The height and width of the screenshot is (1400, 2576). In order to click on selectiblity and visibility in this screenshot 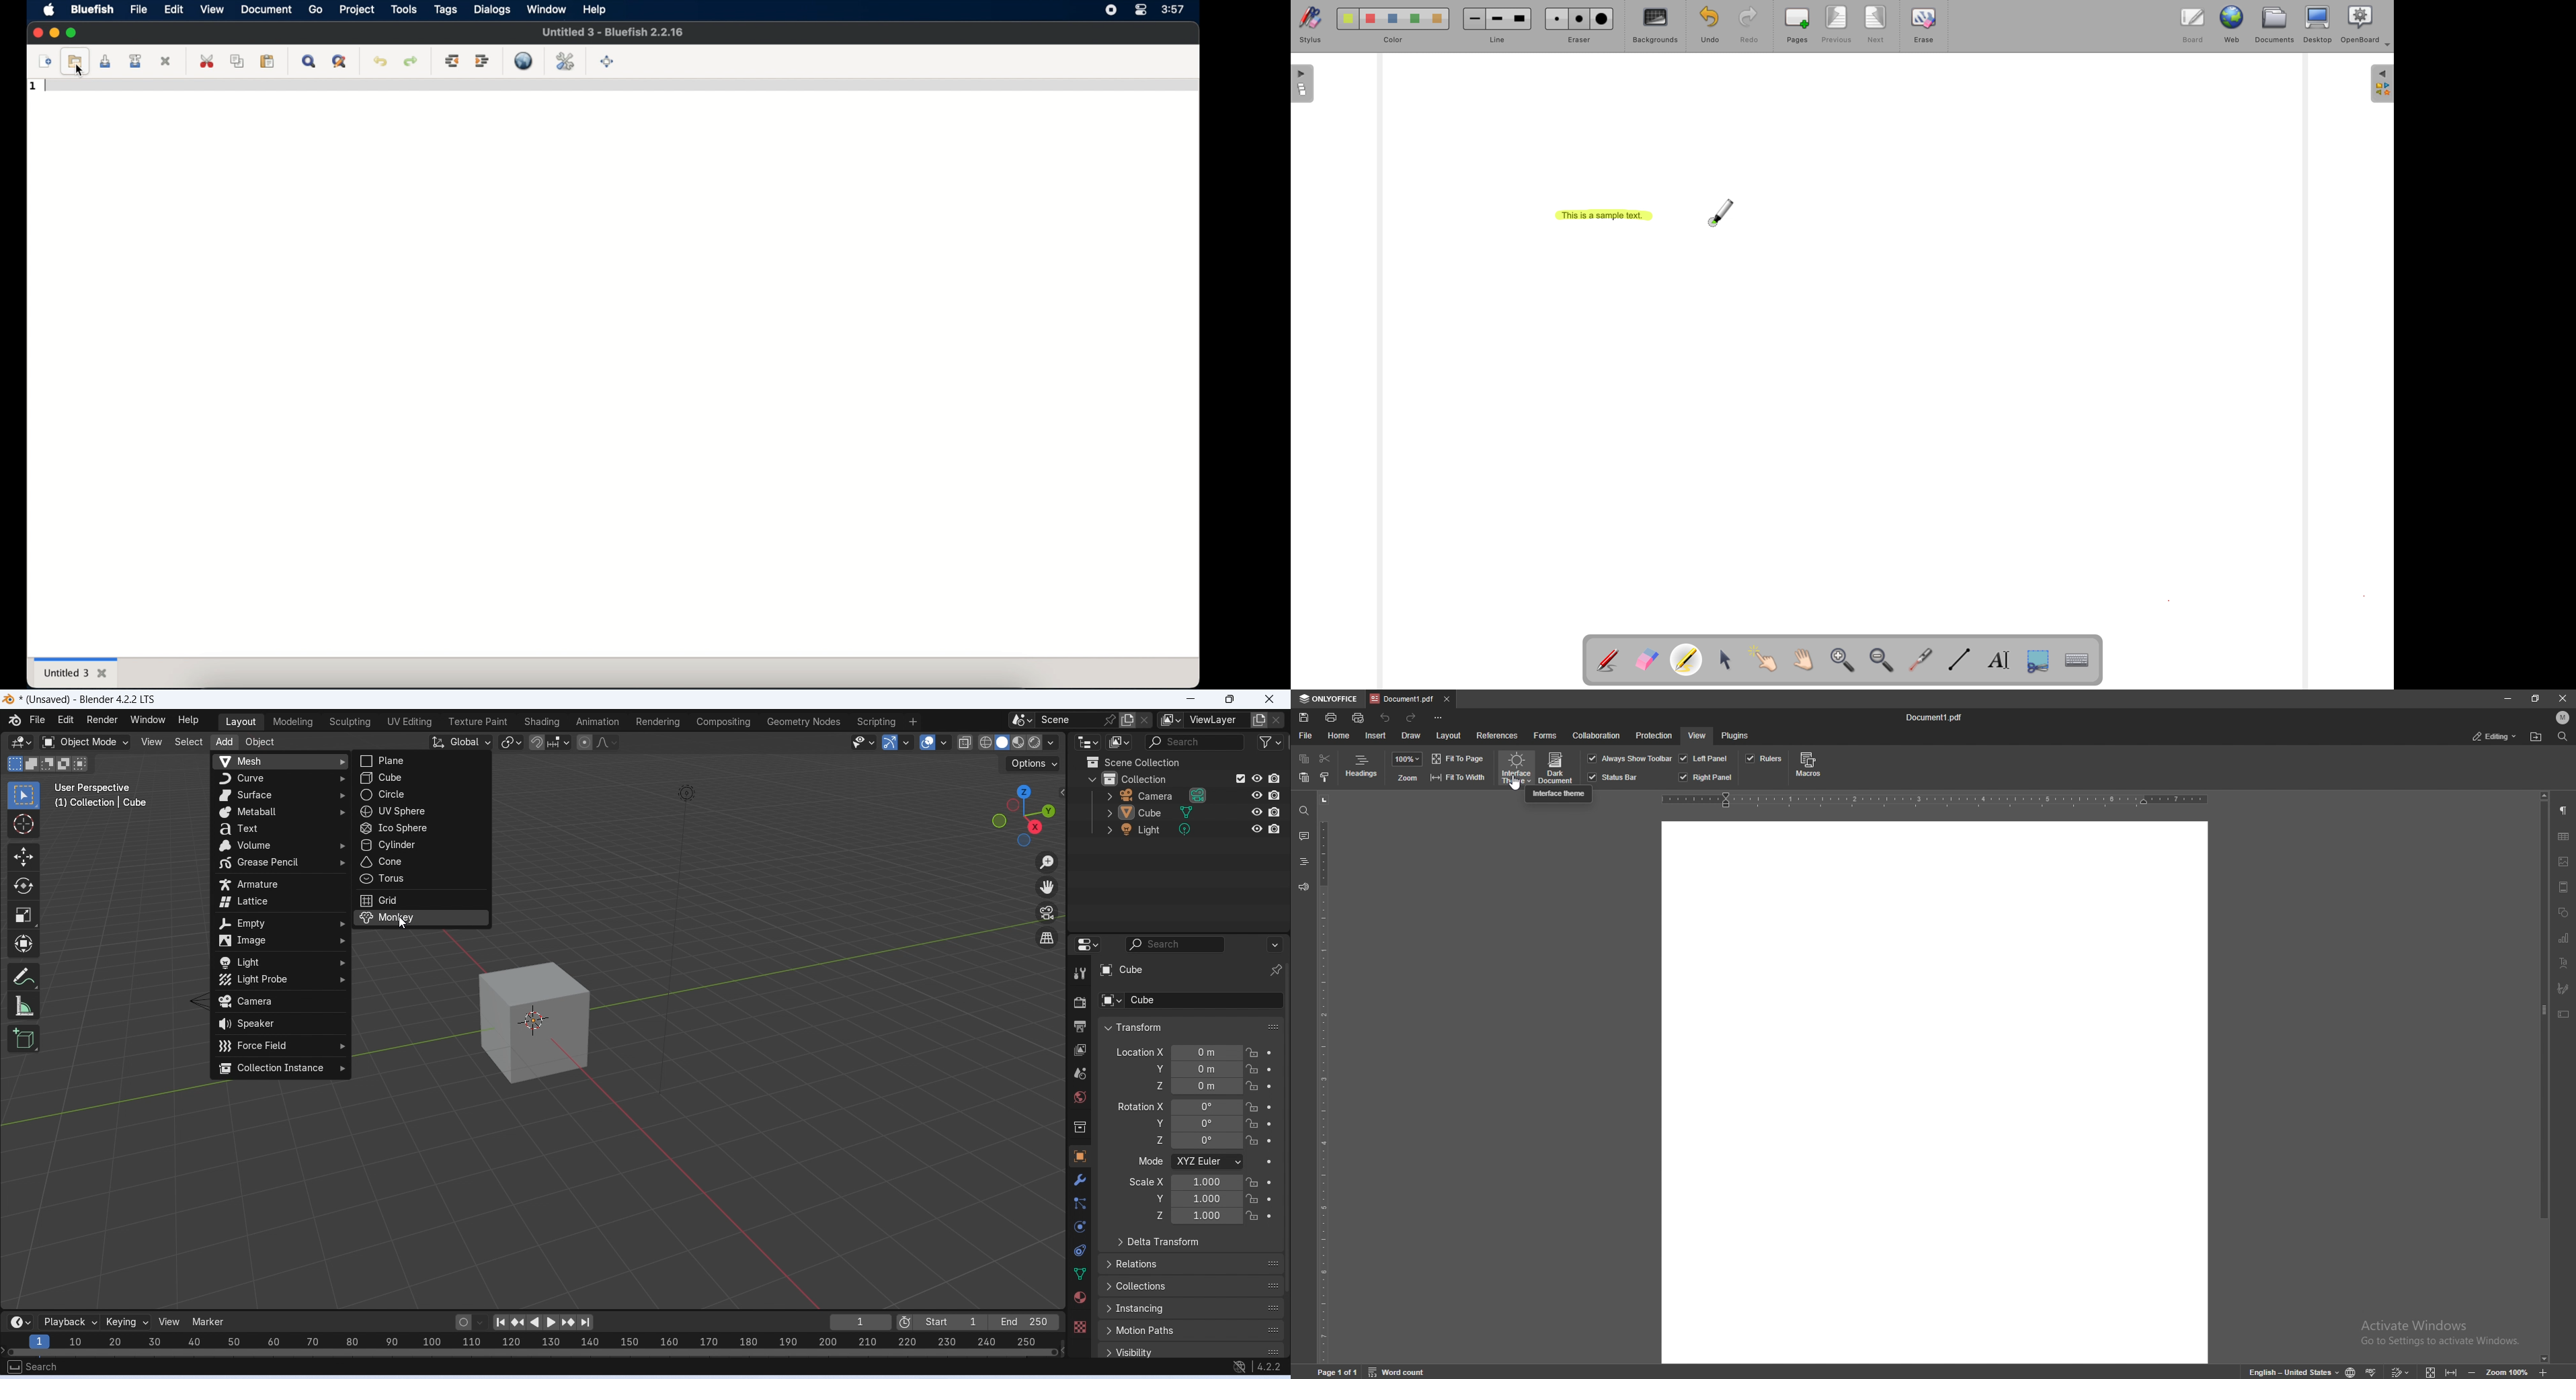, I will do `click(864, 742)`.